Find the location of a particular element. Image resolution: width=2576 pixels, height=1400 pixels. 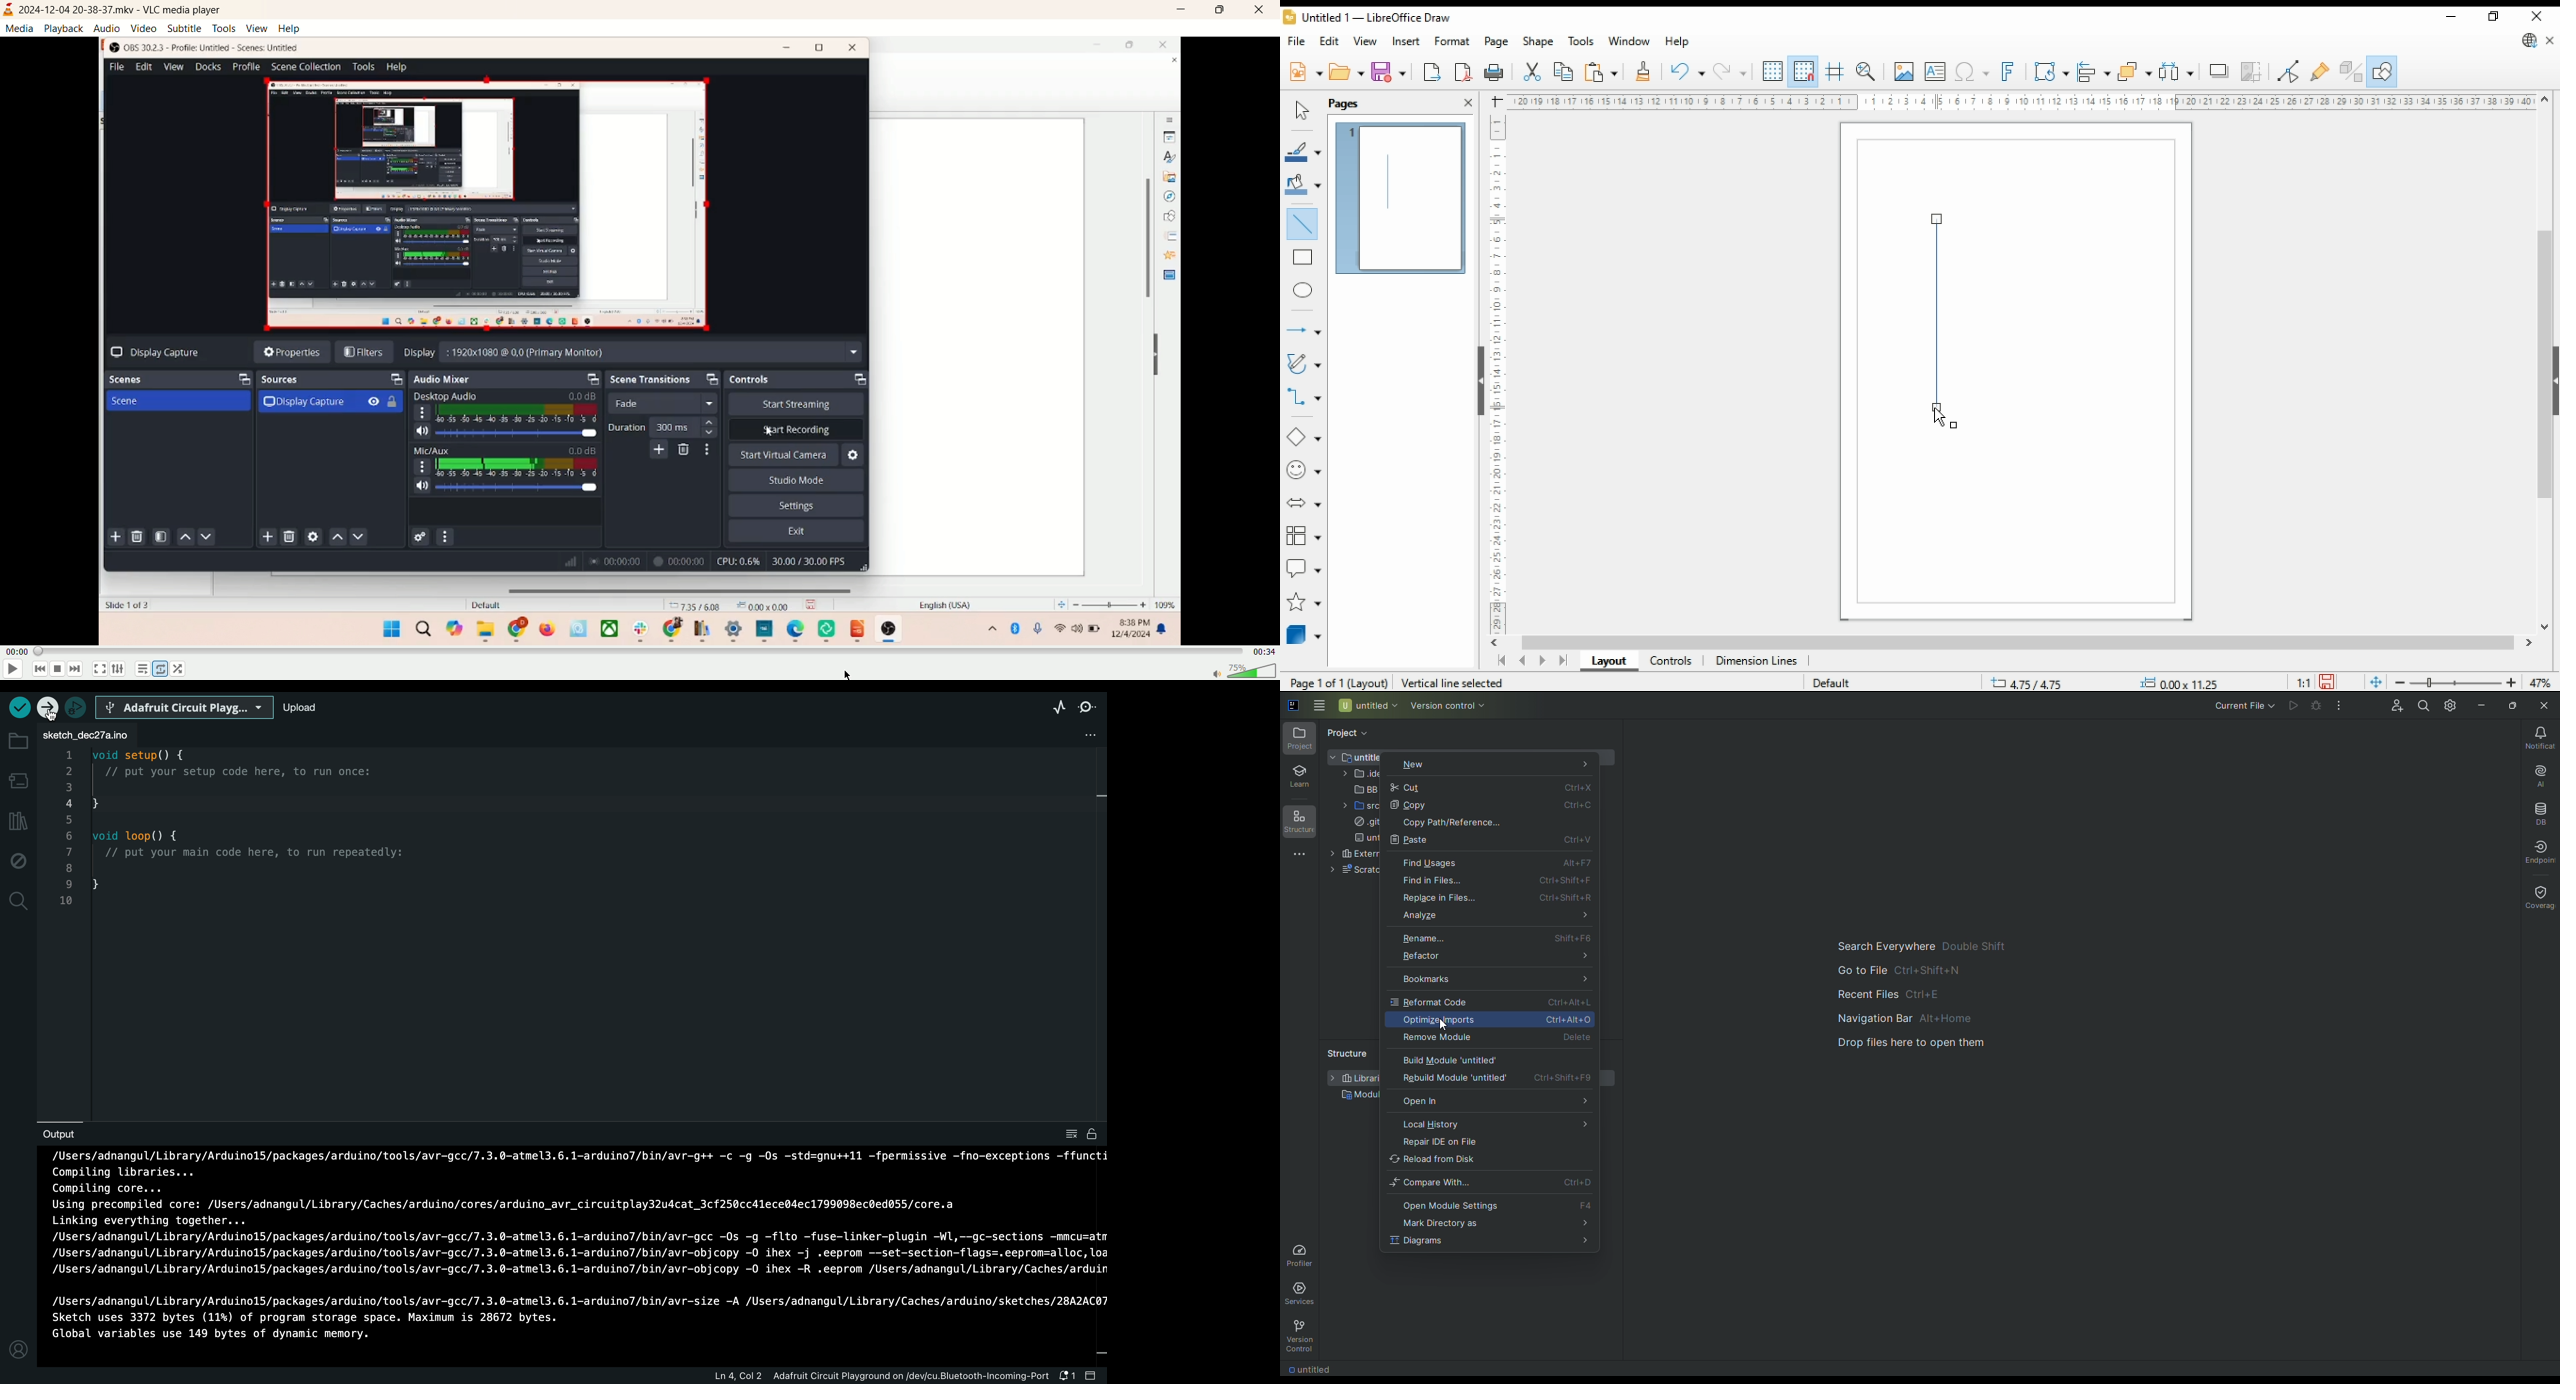

Database is located at coordinates (2536, 814).